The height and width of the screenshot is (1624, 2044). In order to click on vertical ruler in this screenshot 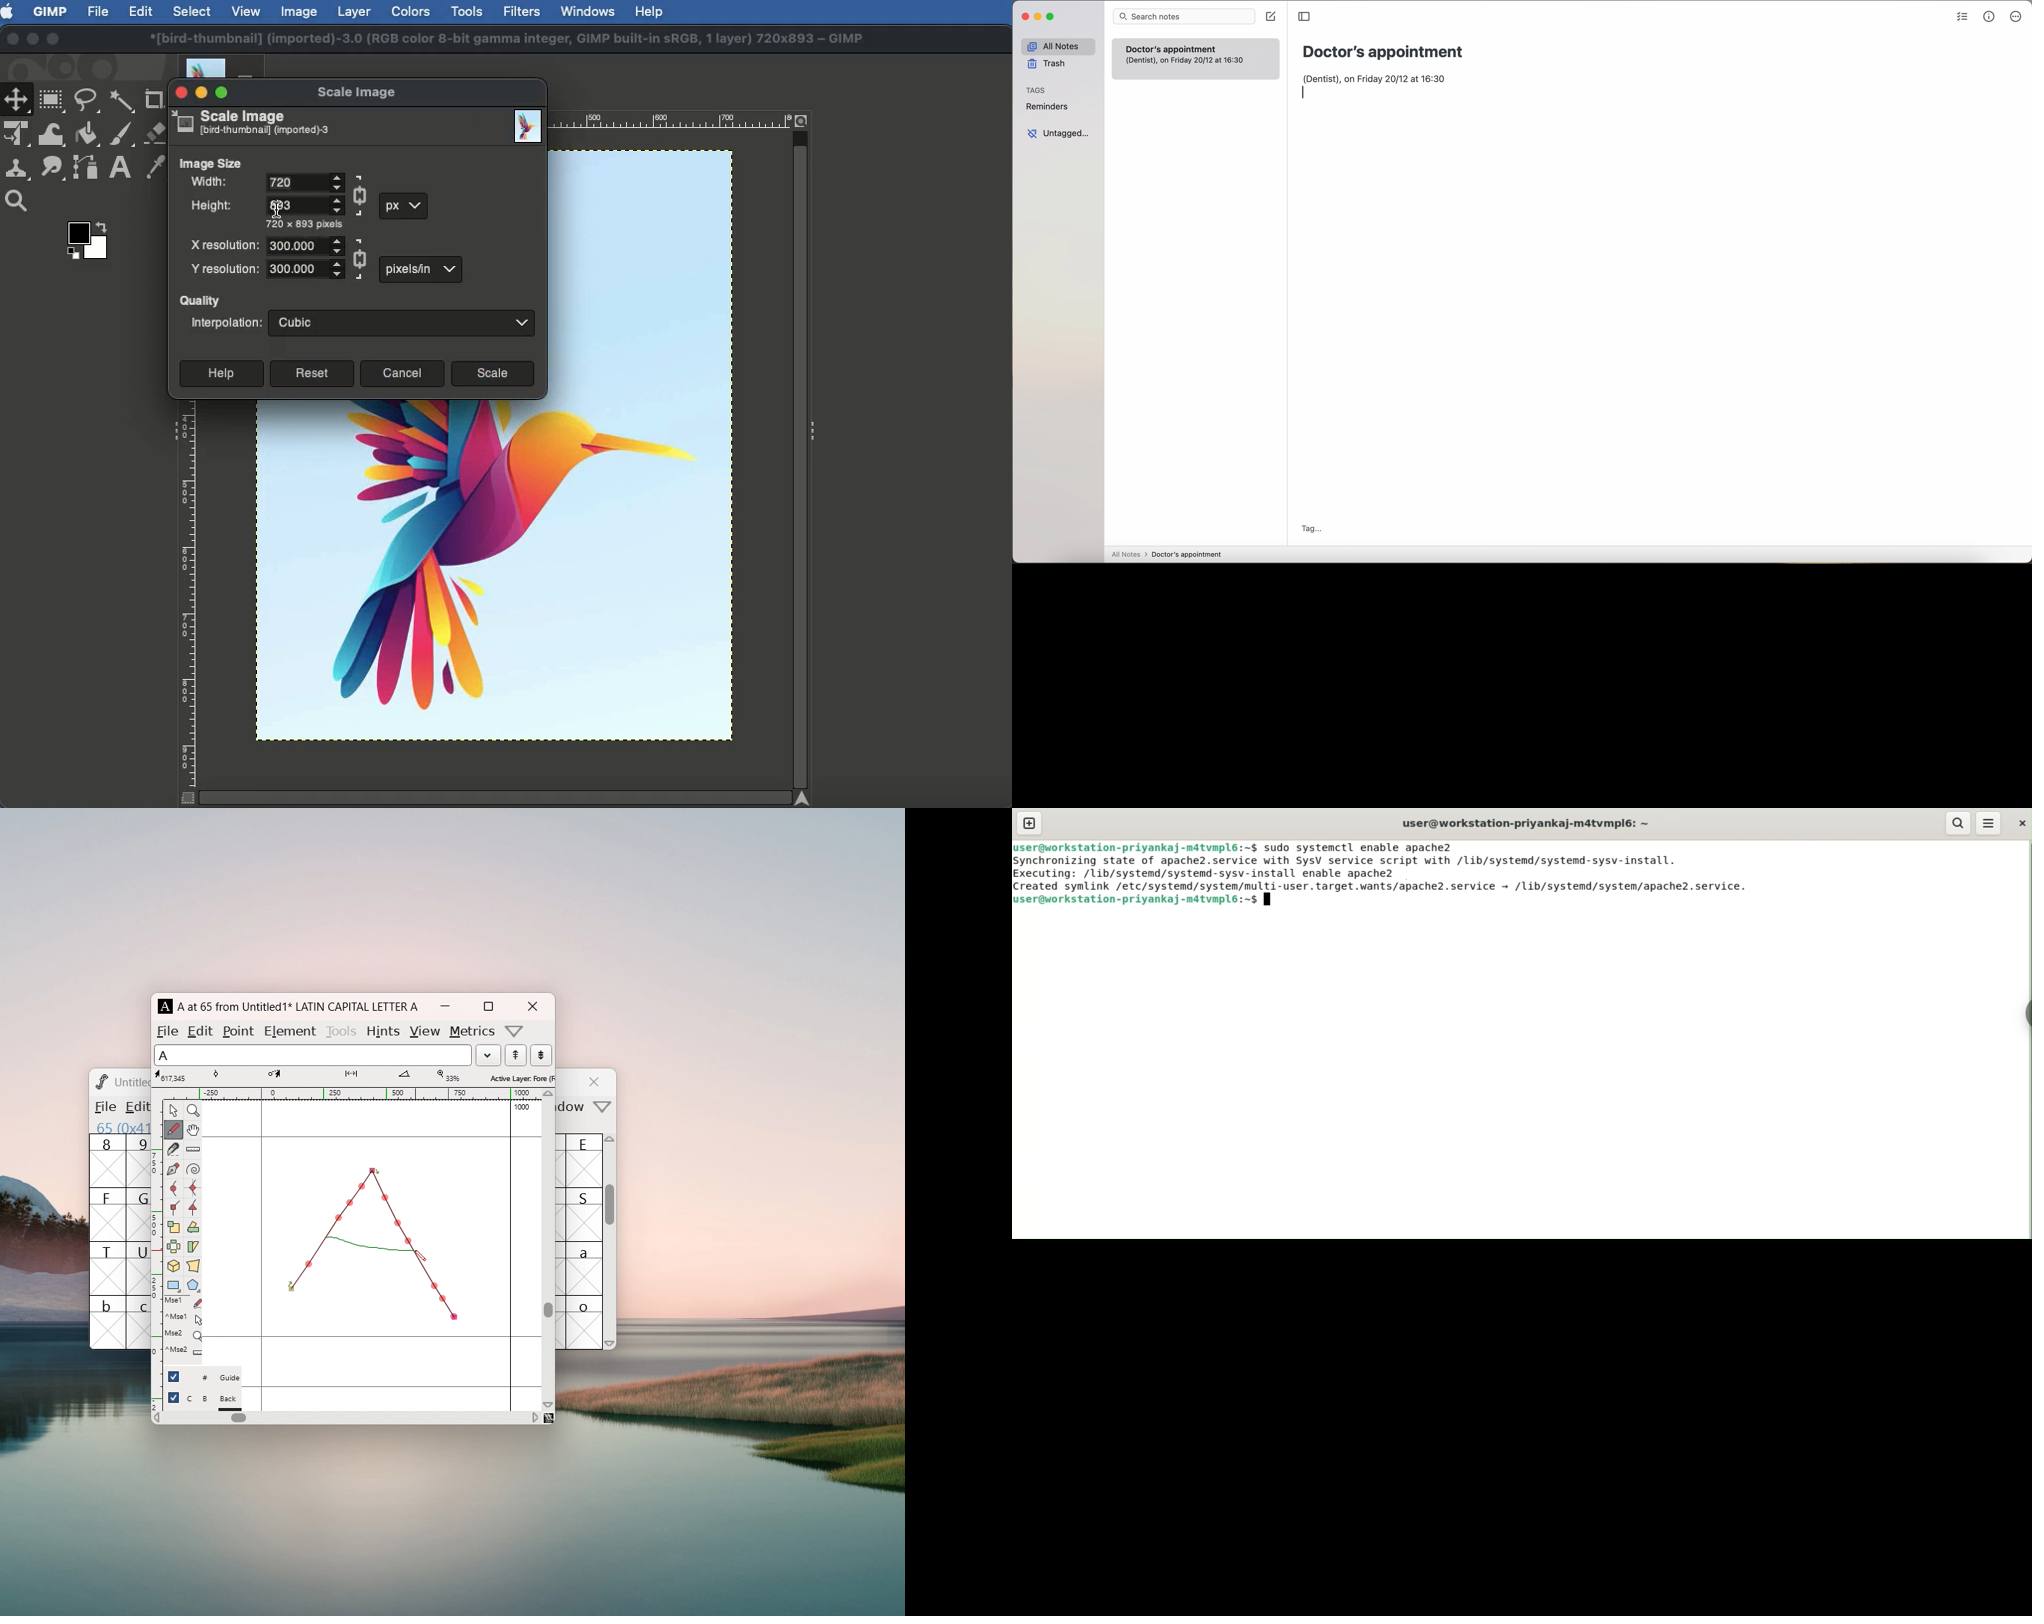, I will do `click(156, 1254)`.